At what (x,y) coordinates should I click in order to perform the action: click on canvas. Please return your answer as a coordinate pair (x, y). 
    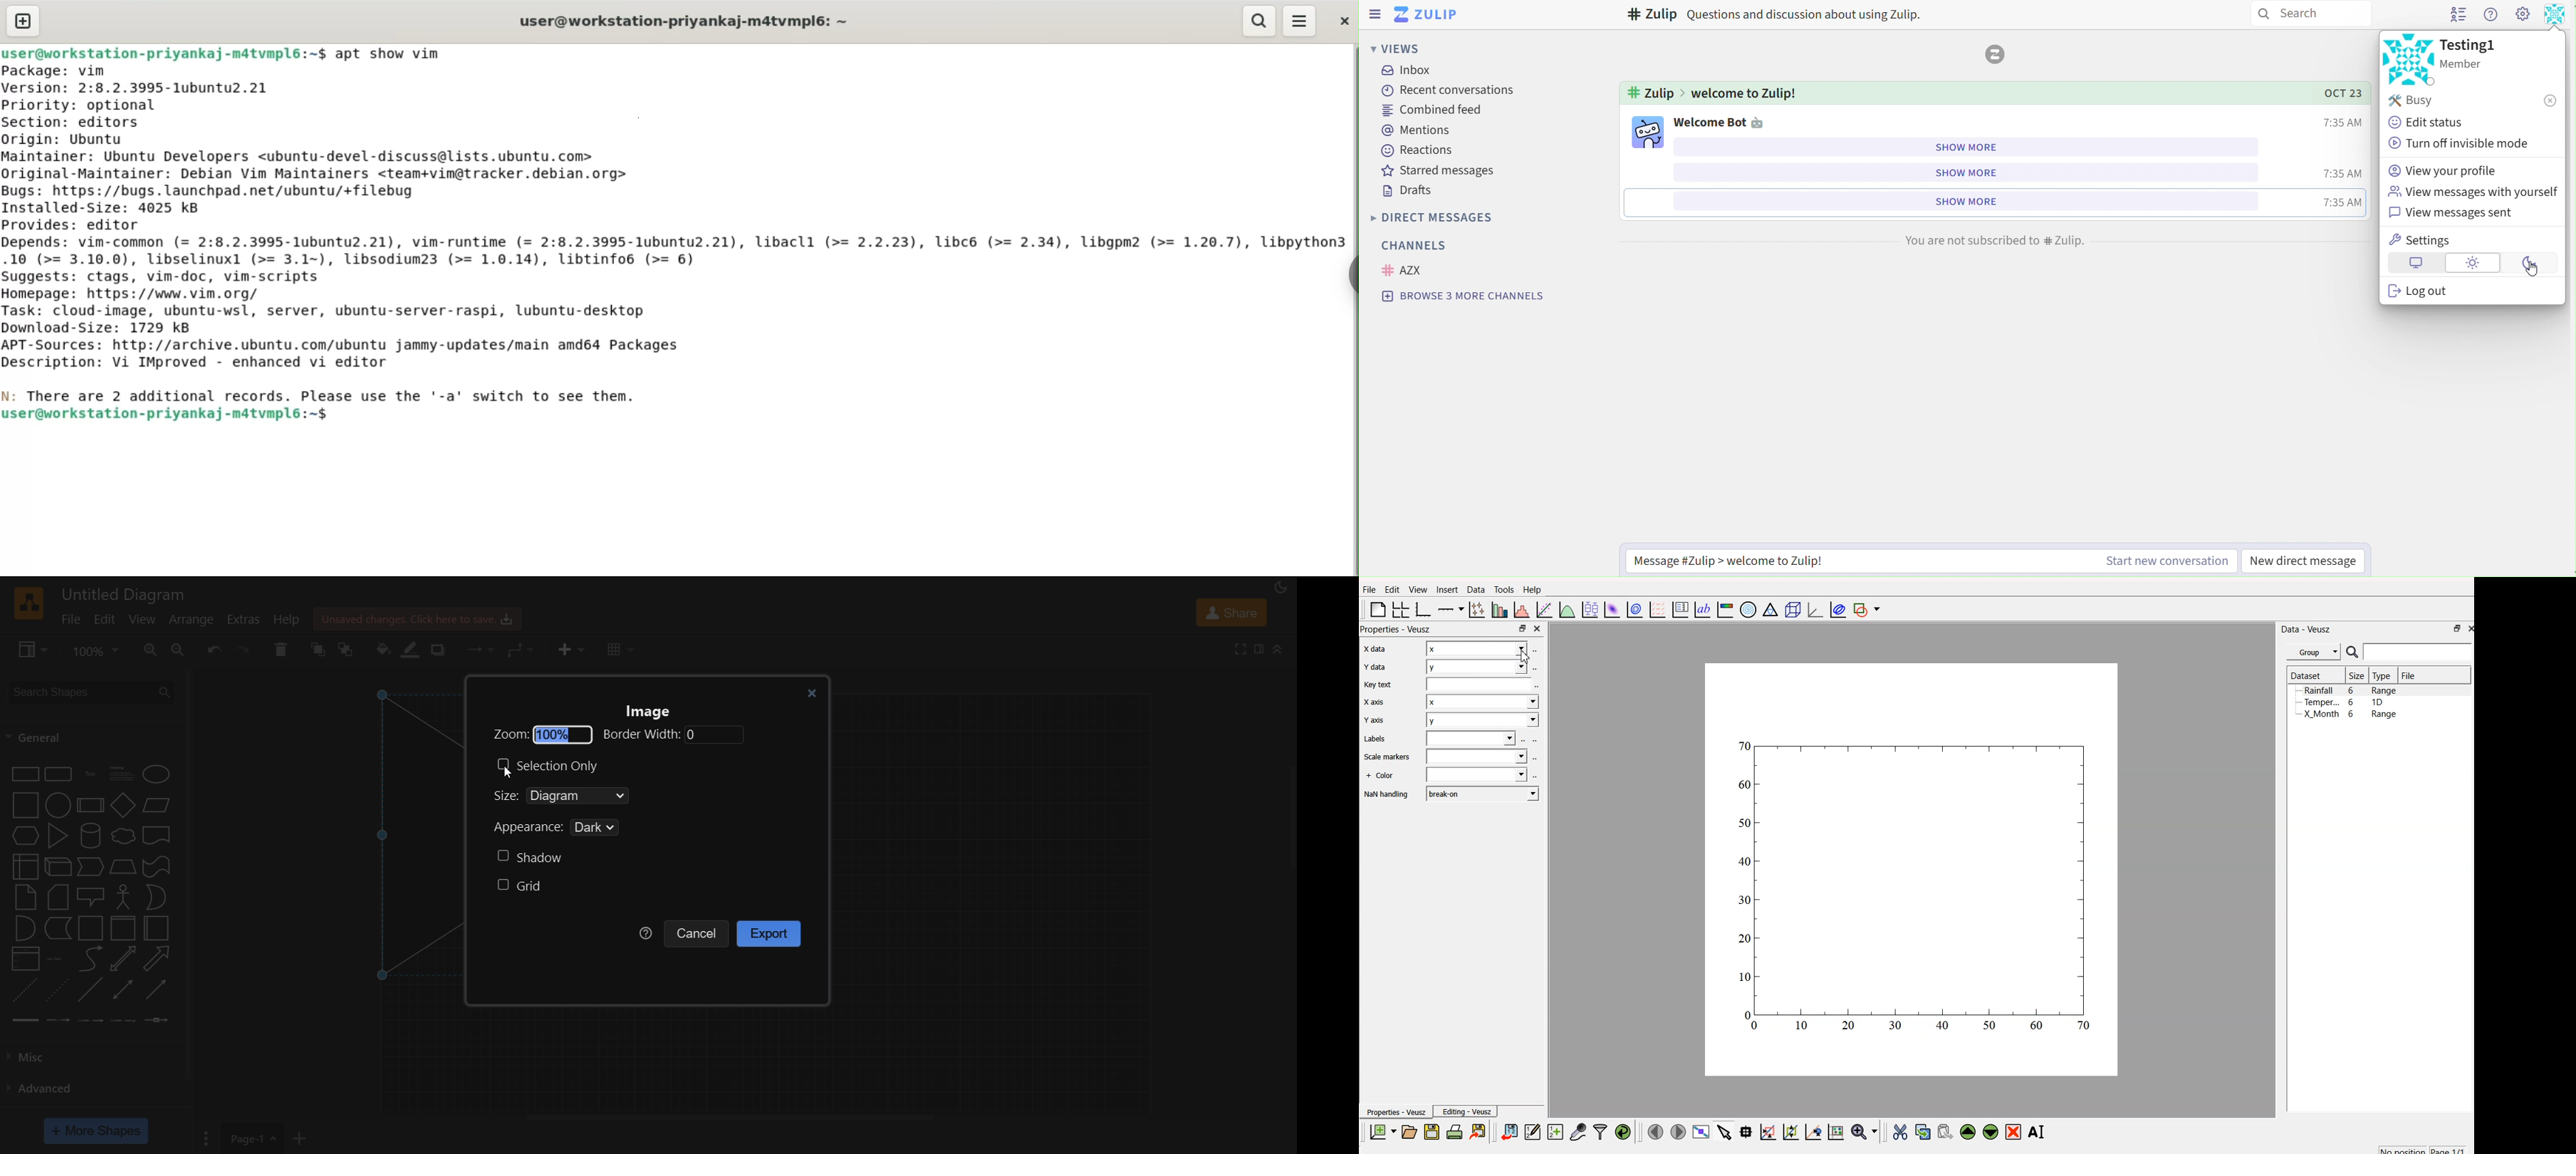
    Looking at the image, I should click on (1912, 871).